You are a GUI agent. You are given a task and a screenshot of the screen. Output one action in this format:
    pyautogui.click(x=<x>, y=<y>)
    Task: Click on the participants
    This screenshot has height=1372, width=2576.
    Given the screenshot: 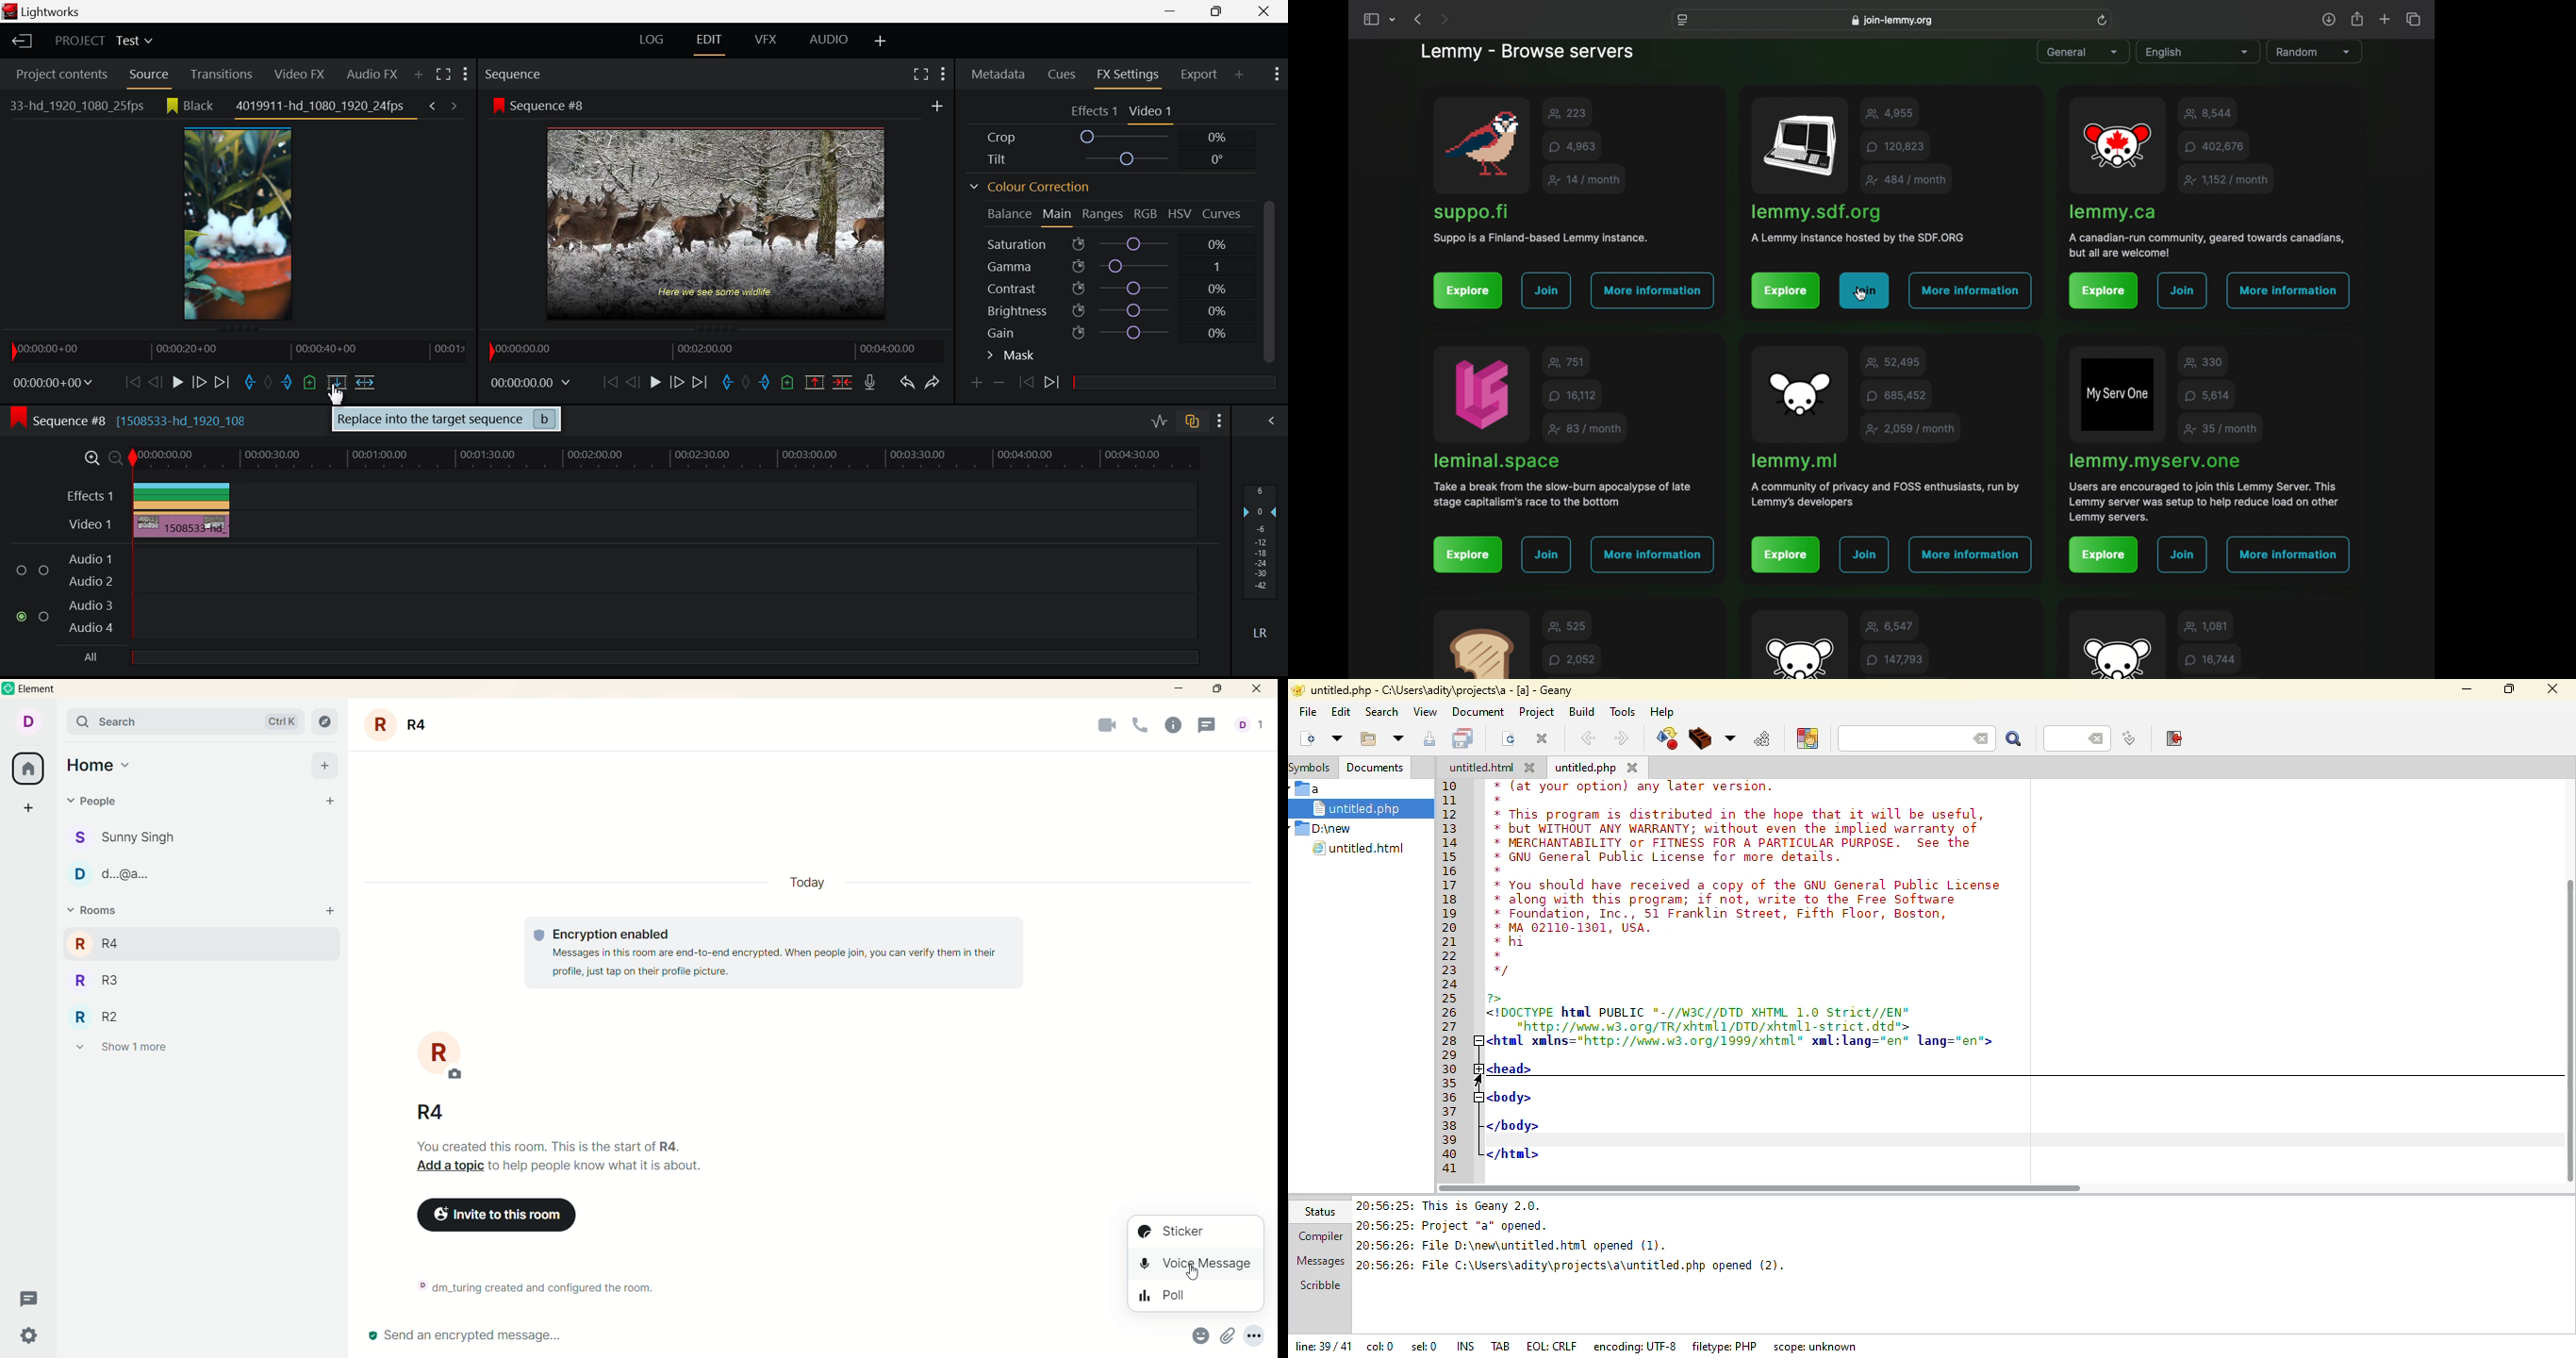 What is the action you would take?
    pyautogui.click(x=2204, y=363)
    